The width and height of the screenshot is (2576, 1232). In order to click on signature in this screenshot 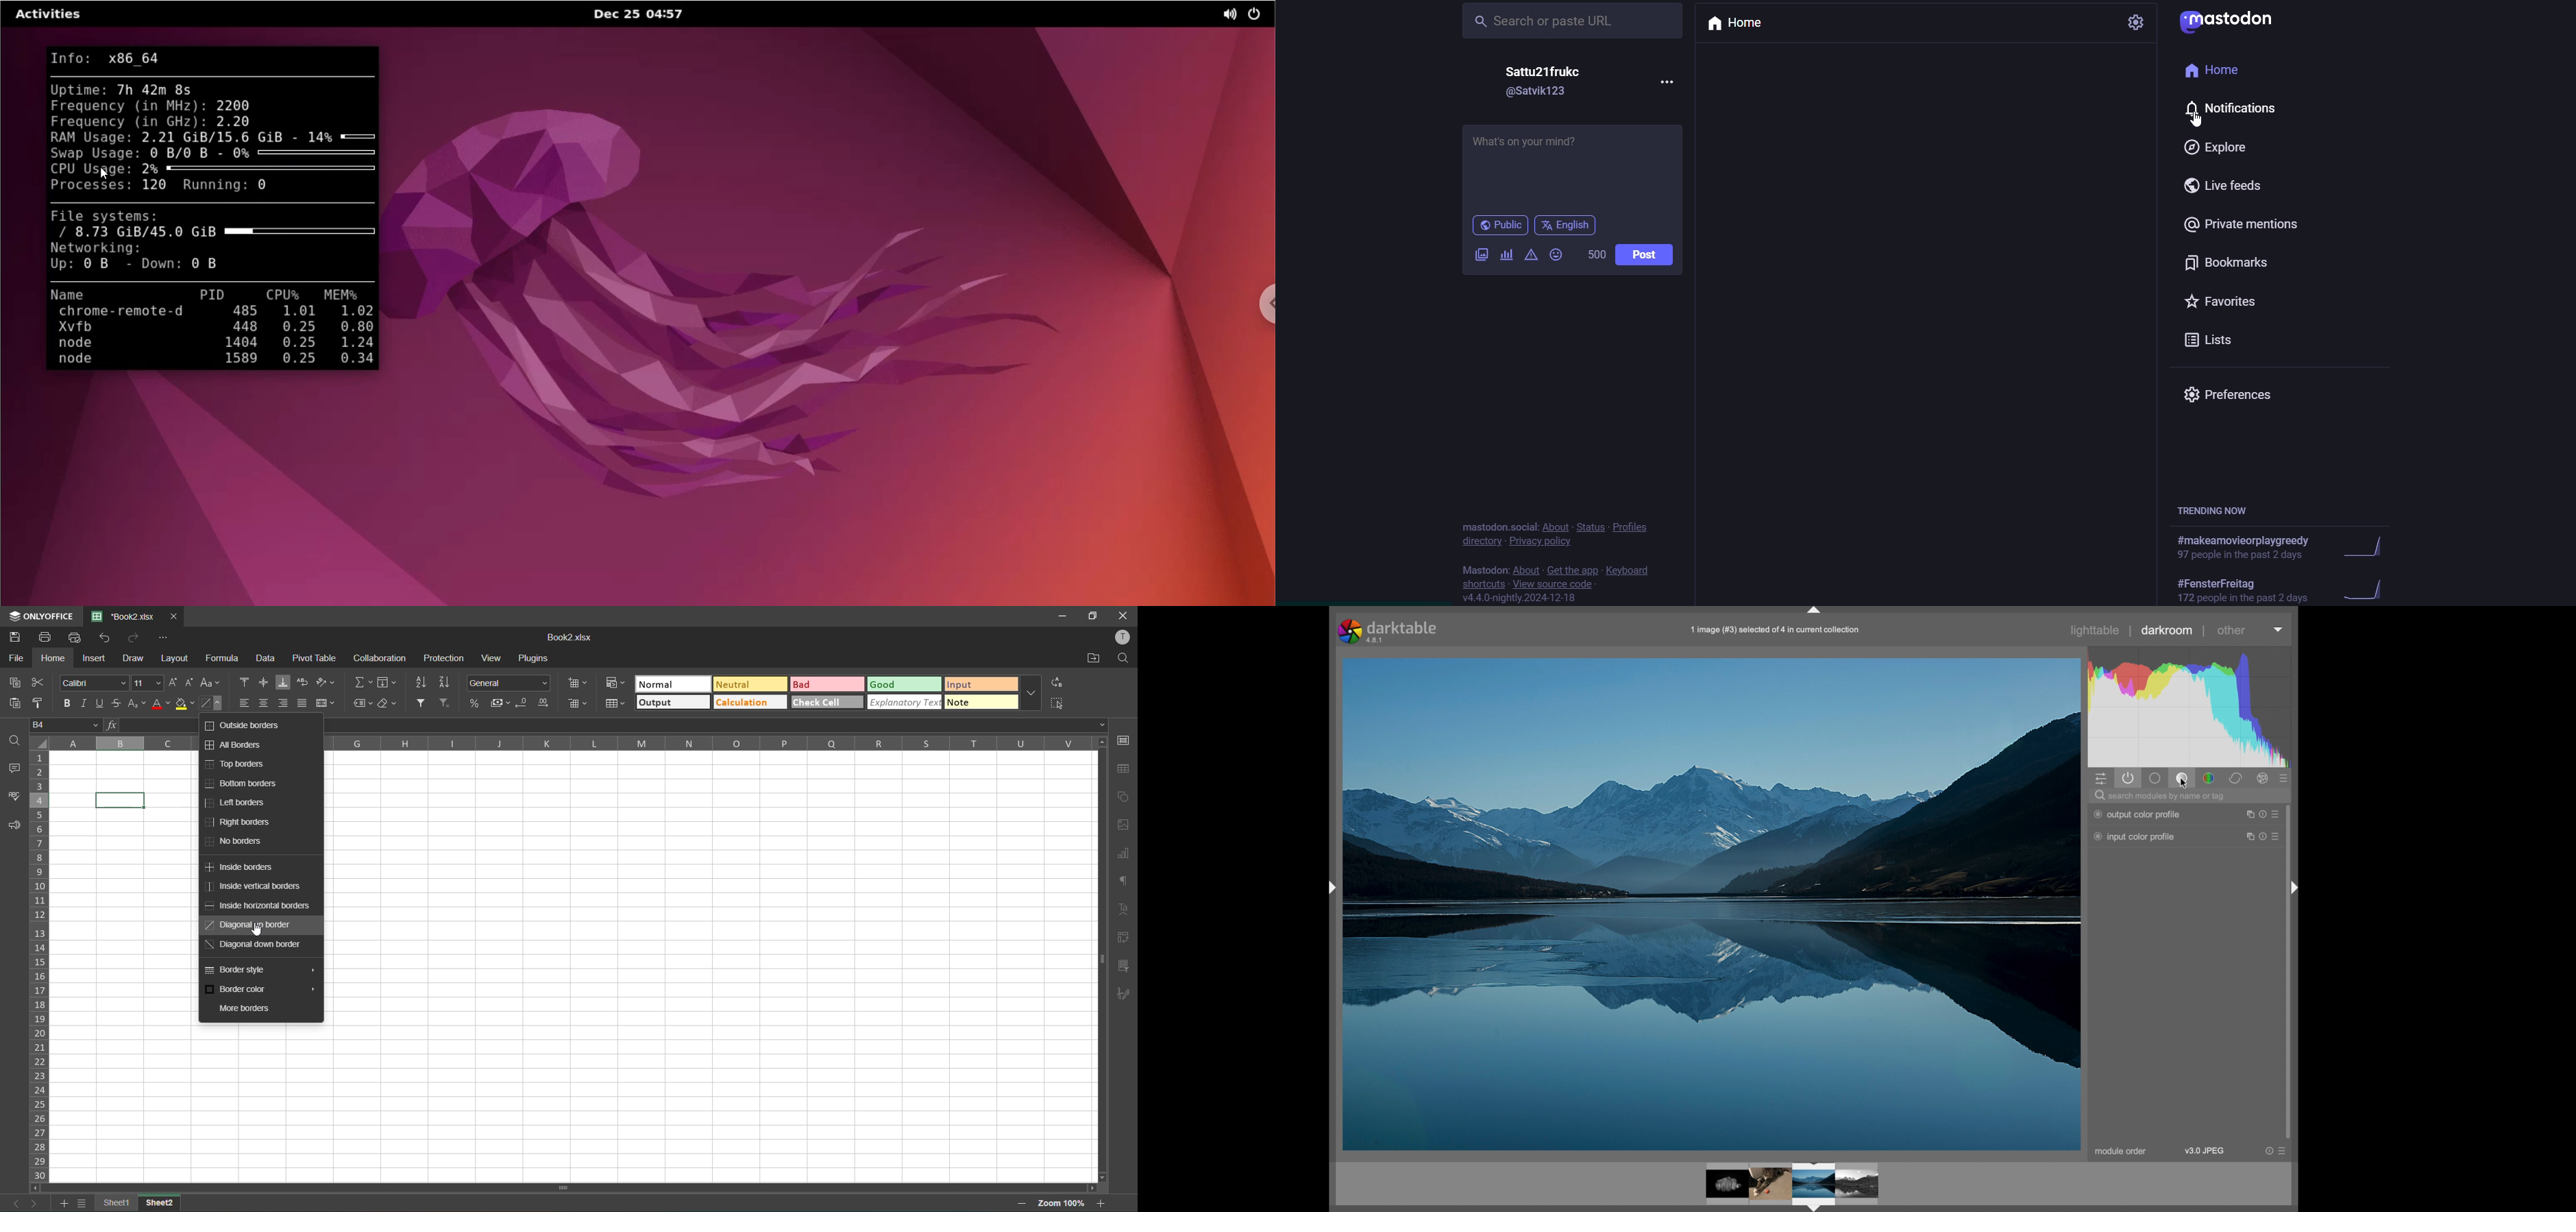, I will do `click(1124, 995)`.